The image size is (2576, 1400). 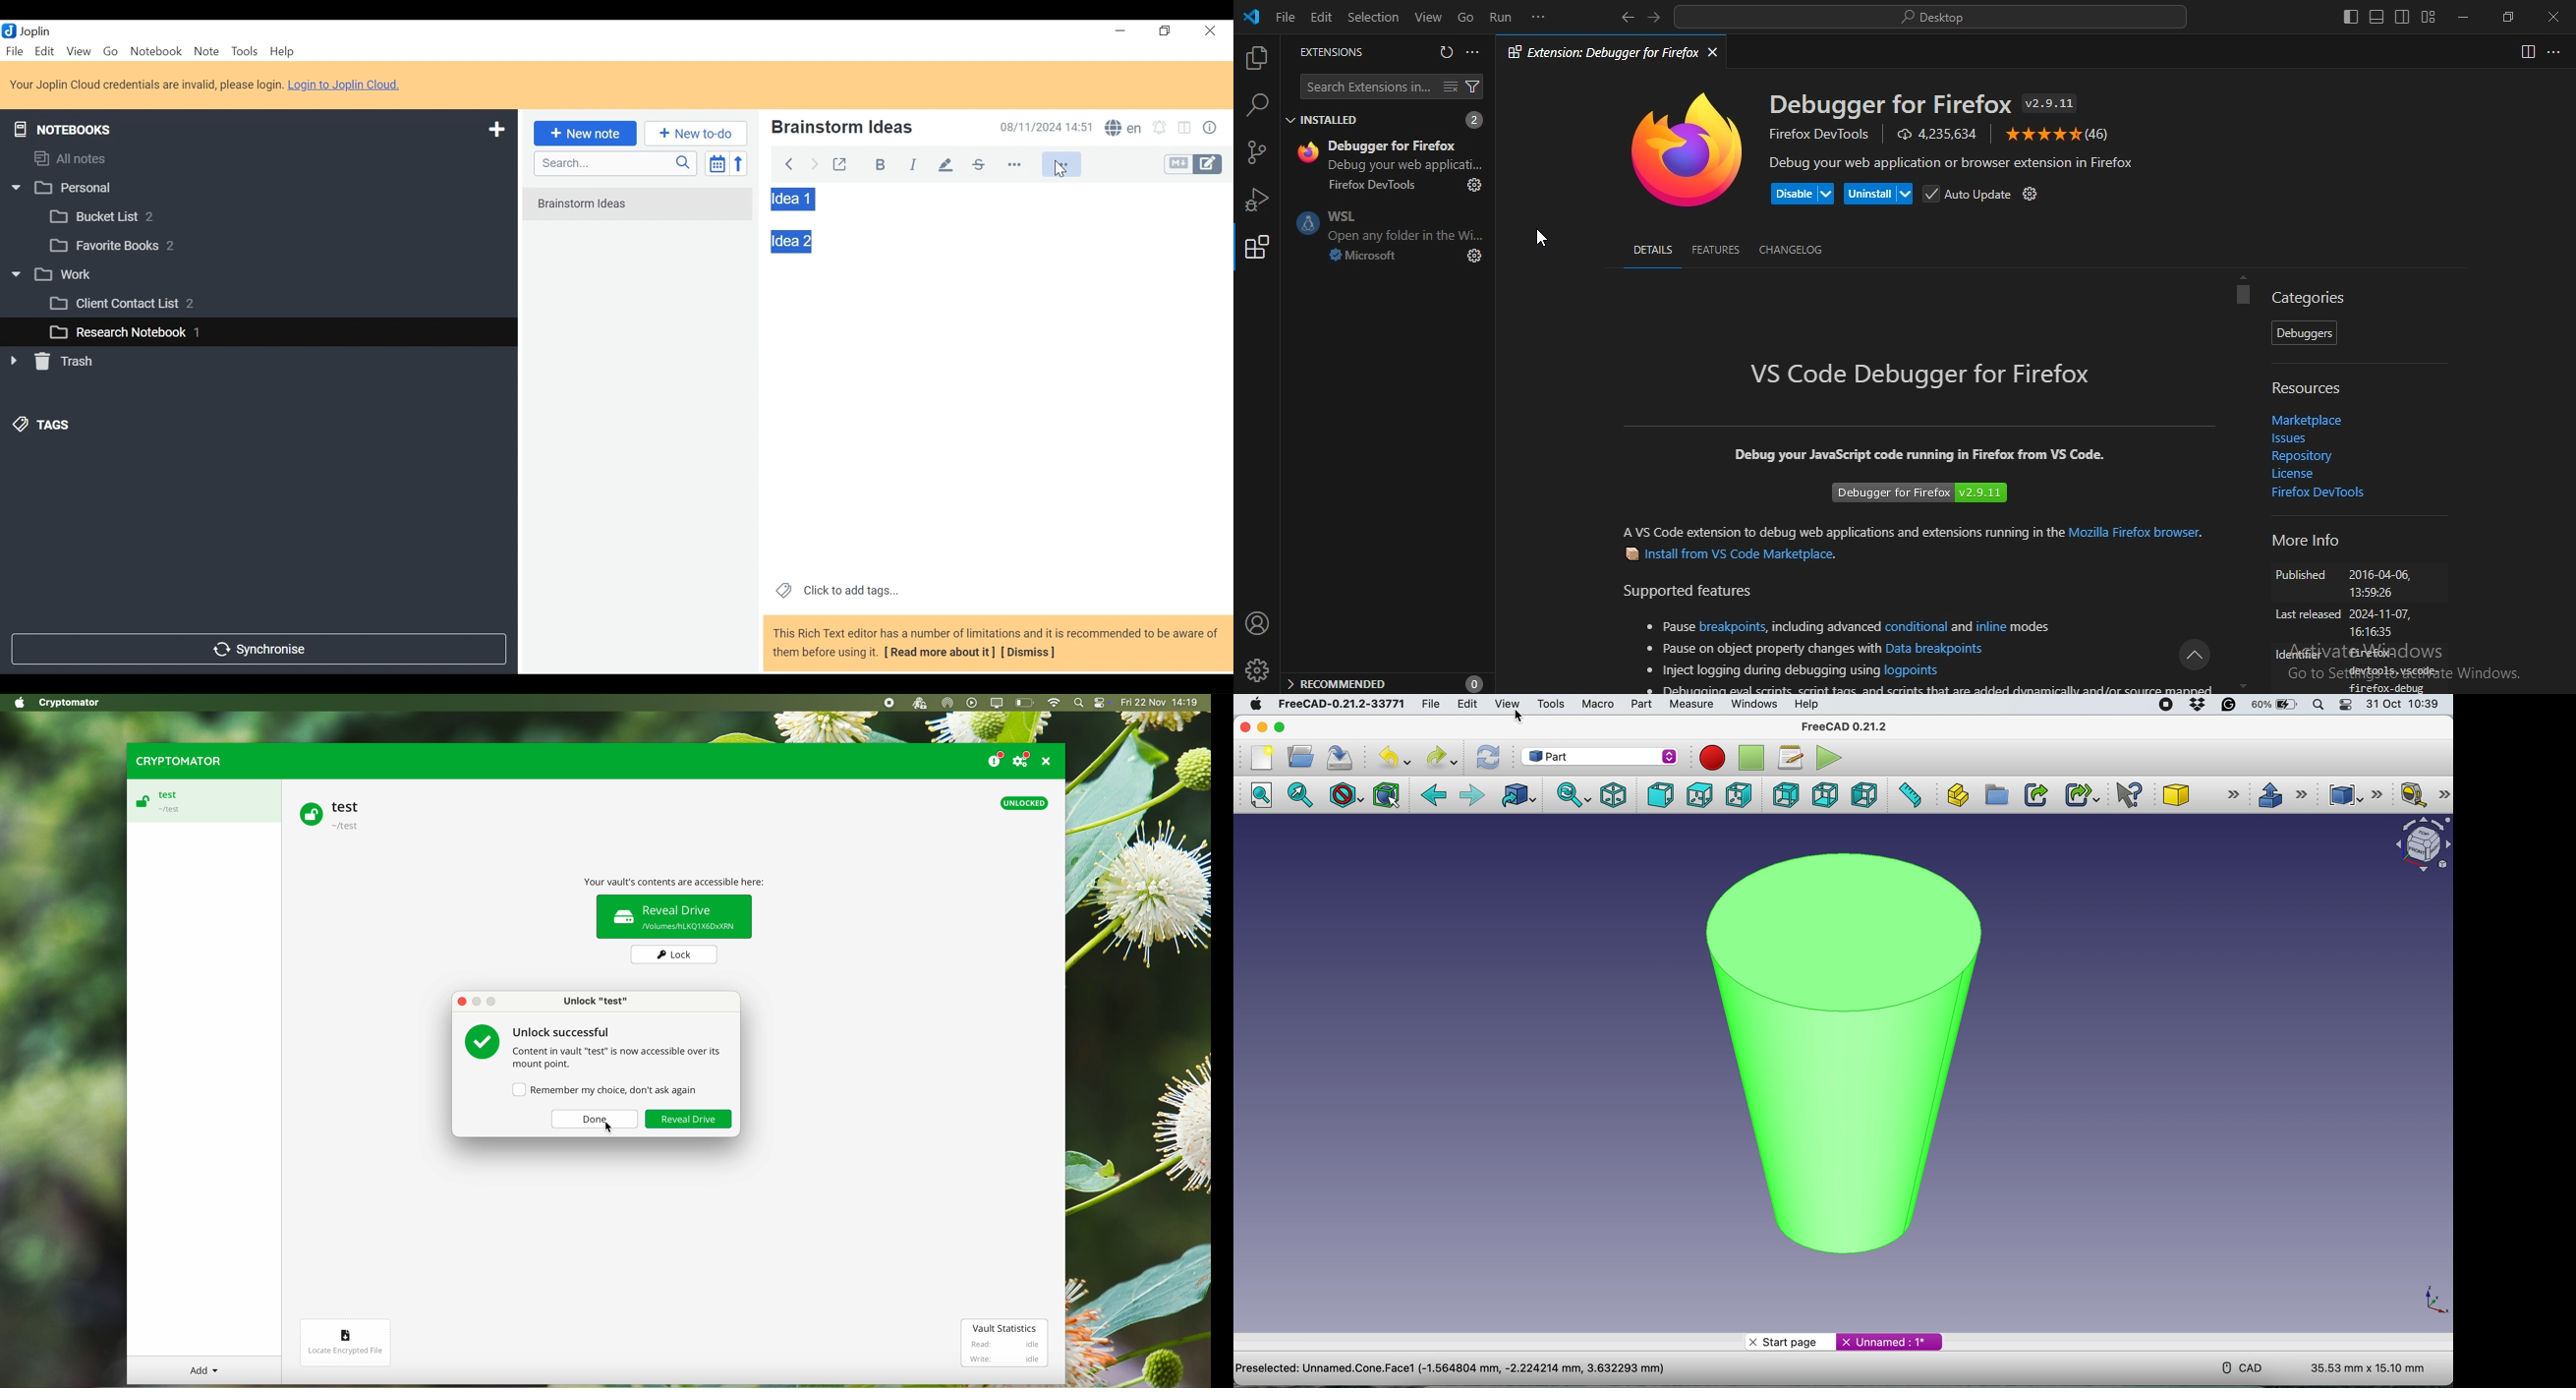 What do you see at coordinates (1344, 795) in the screenshot?
I see `draw style` at bounding box center [1344, 795].